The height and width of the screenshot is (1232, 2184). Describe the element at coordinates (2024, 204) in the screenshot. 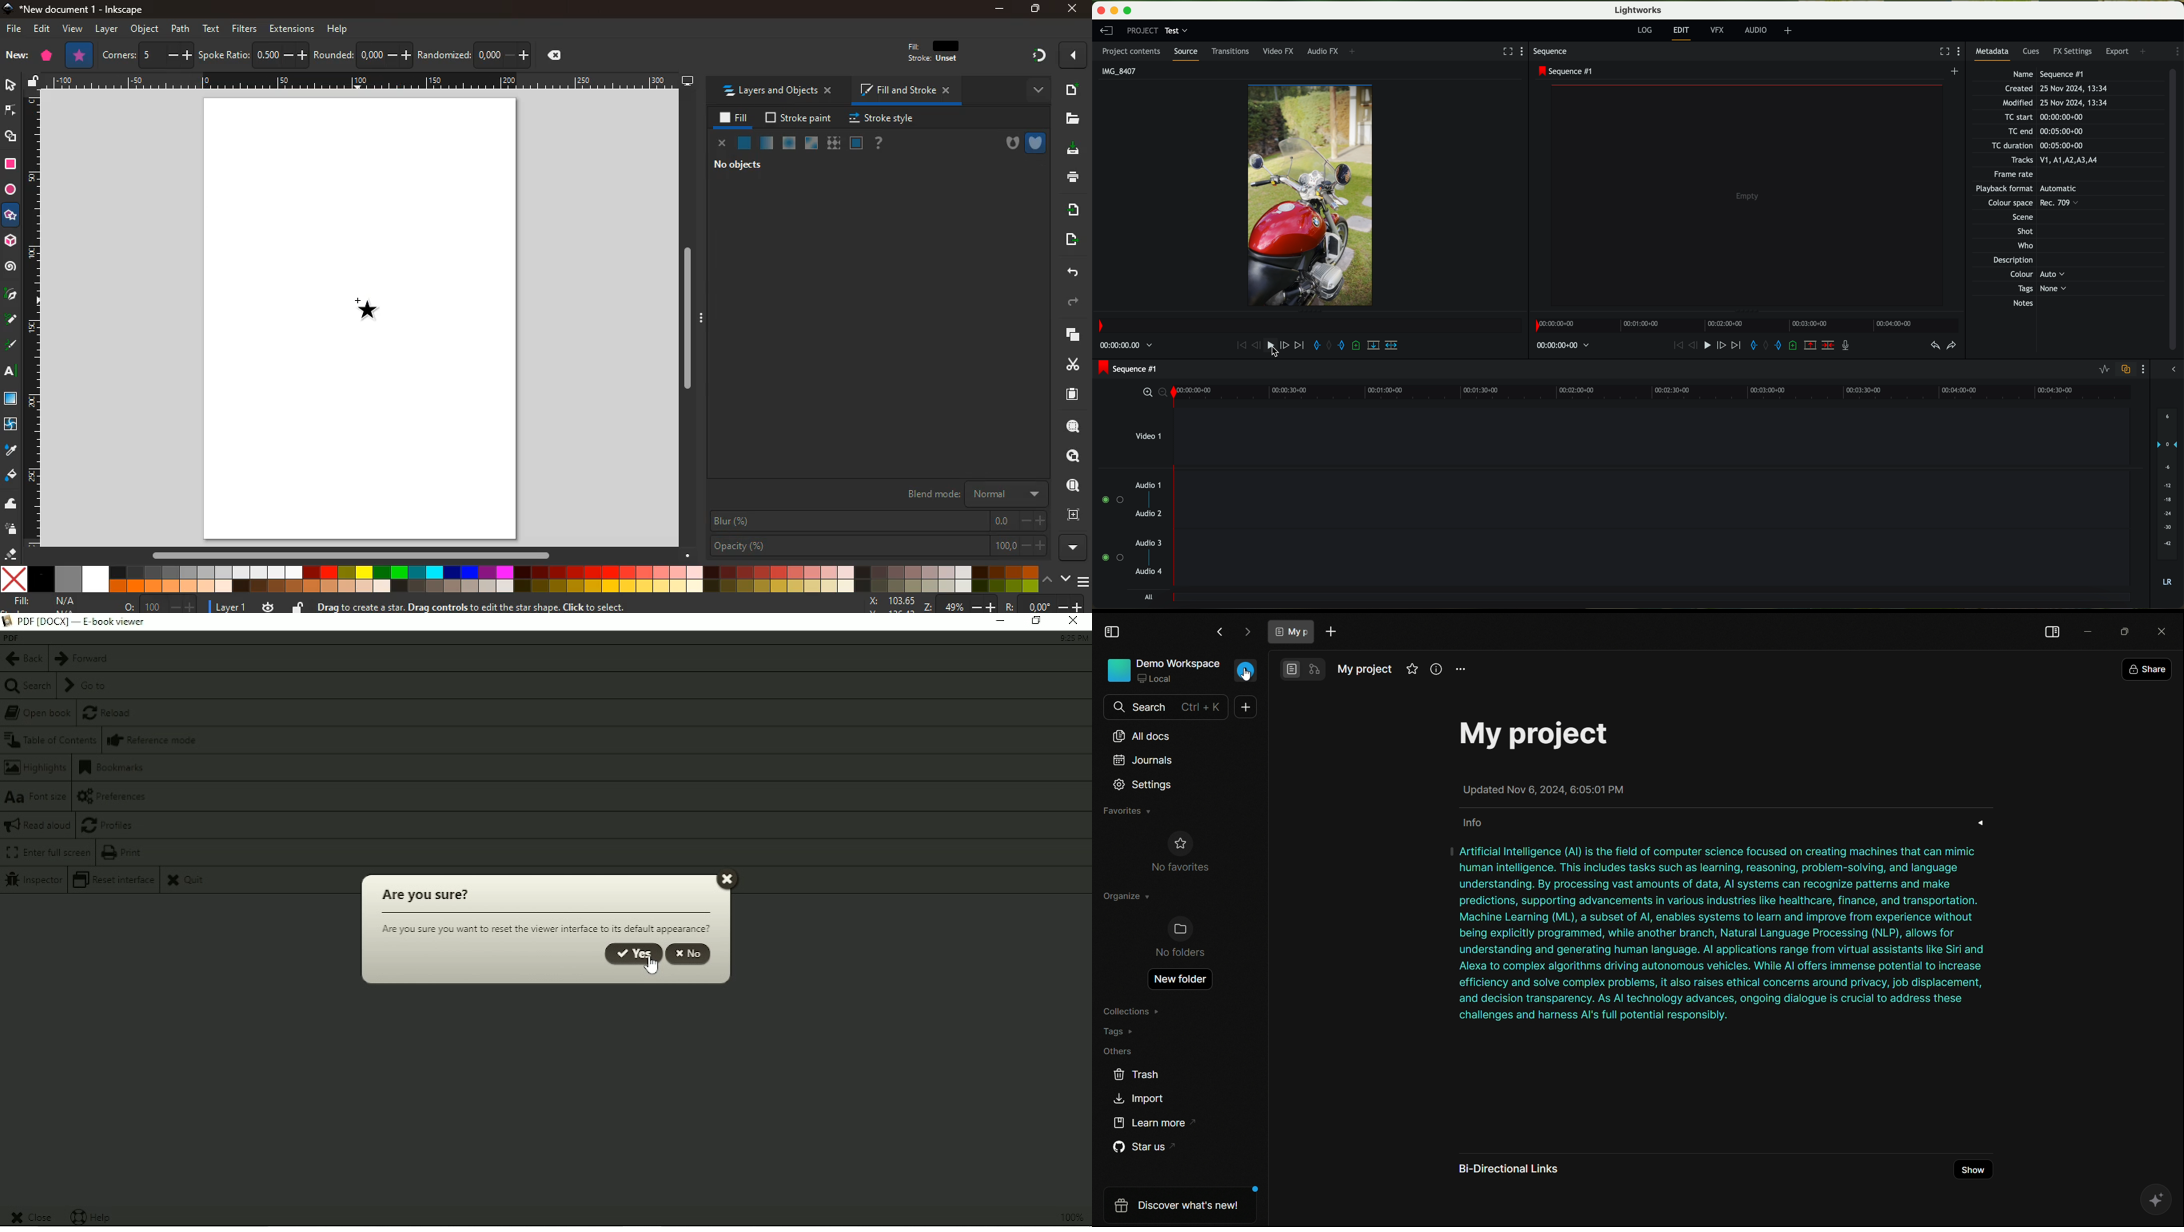

I see `` at that location.